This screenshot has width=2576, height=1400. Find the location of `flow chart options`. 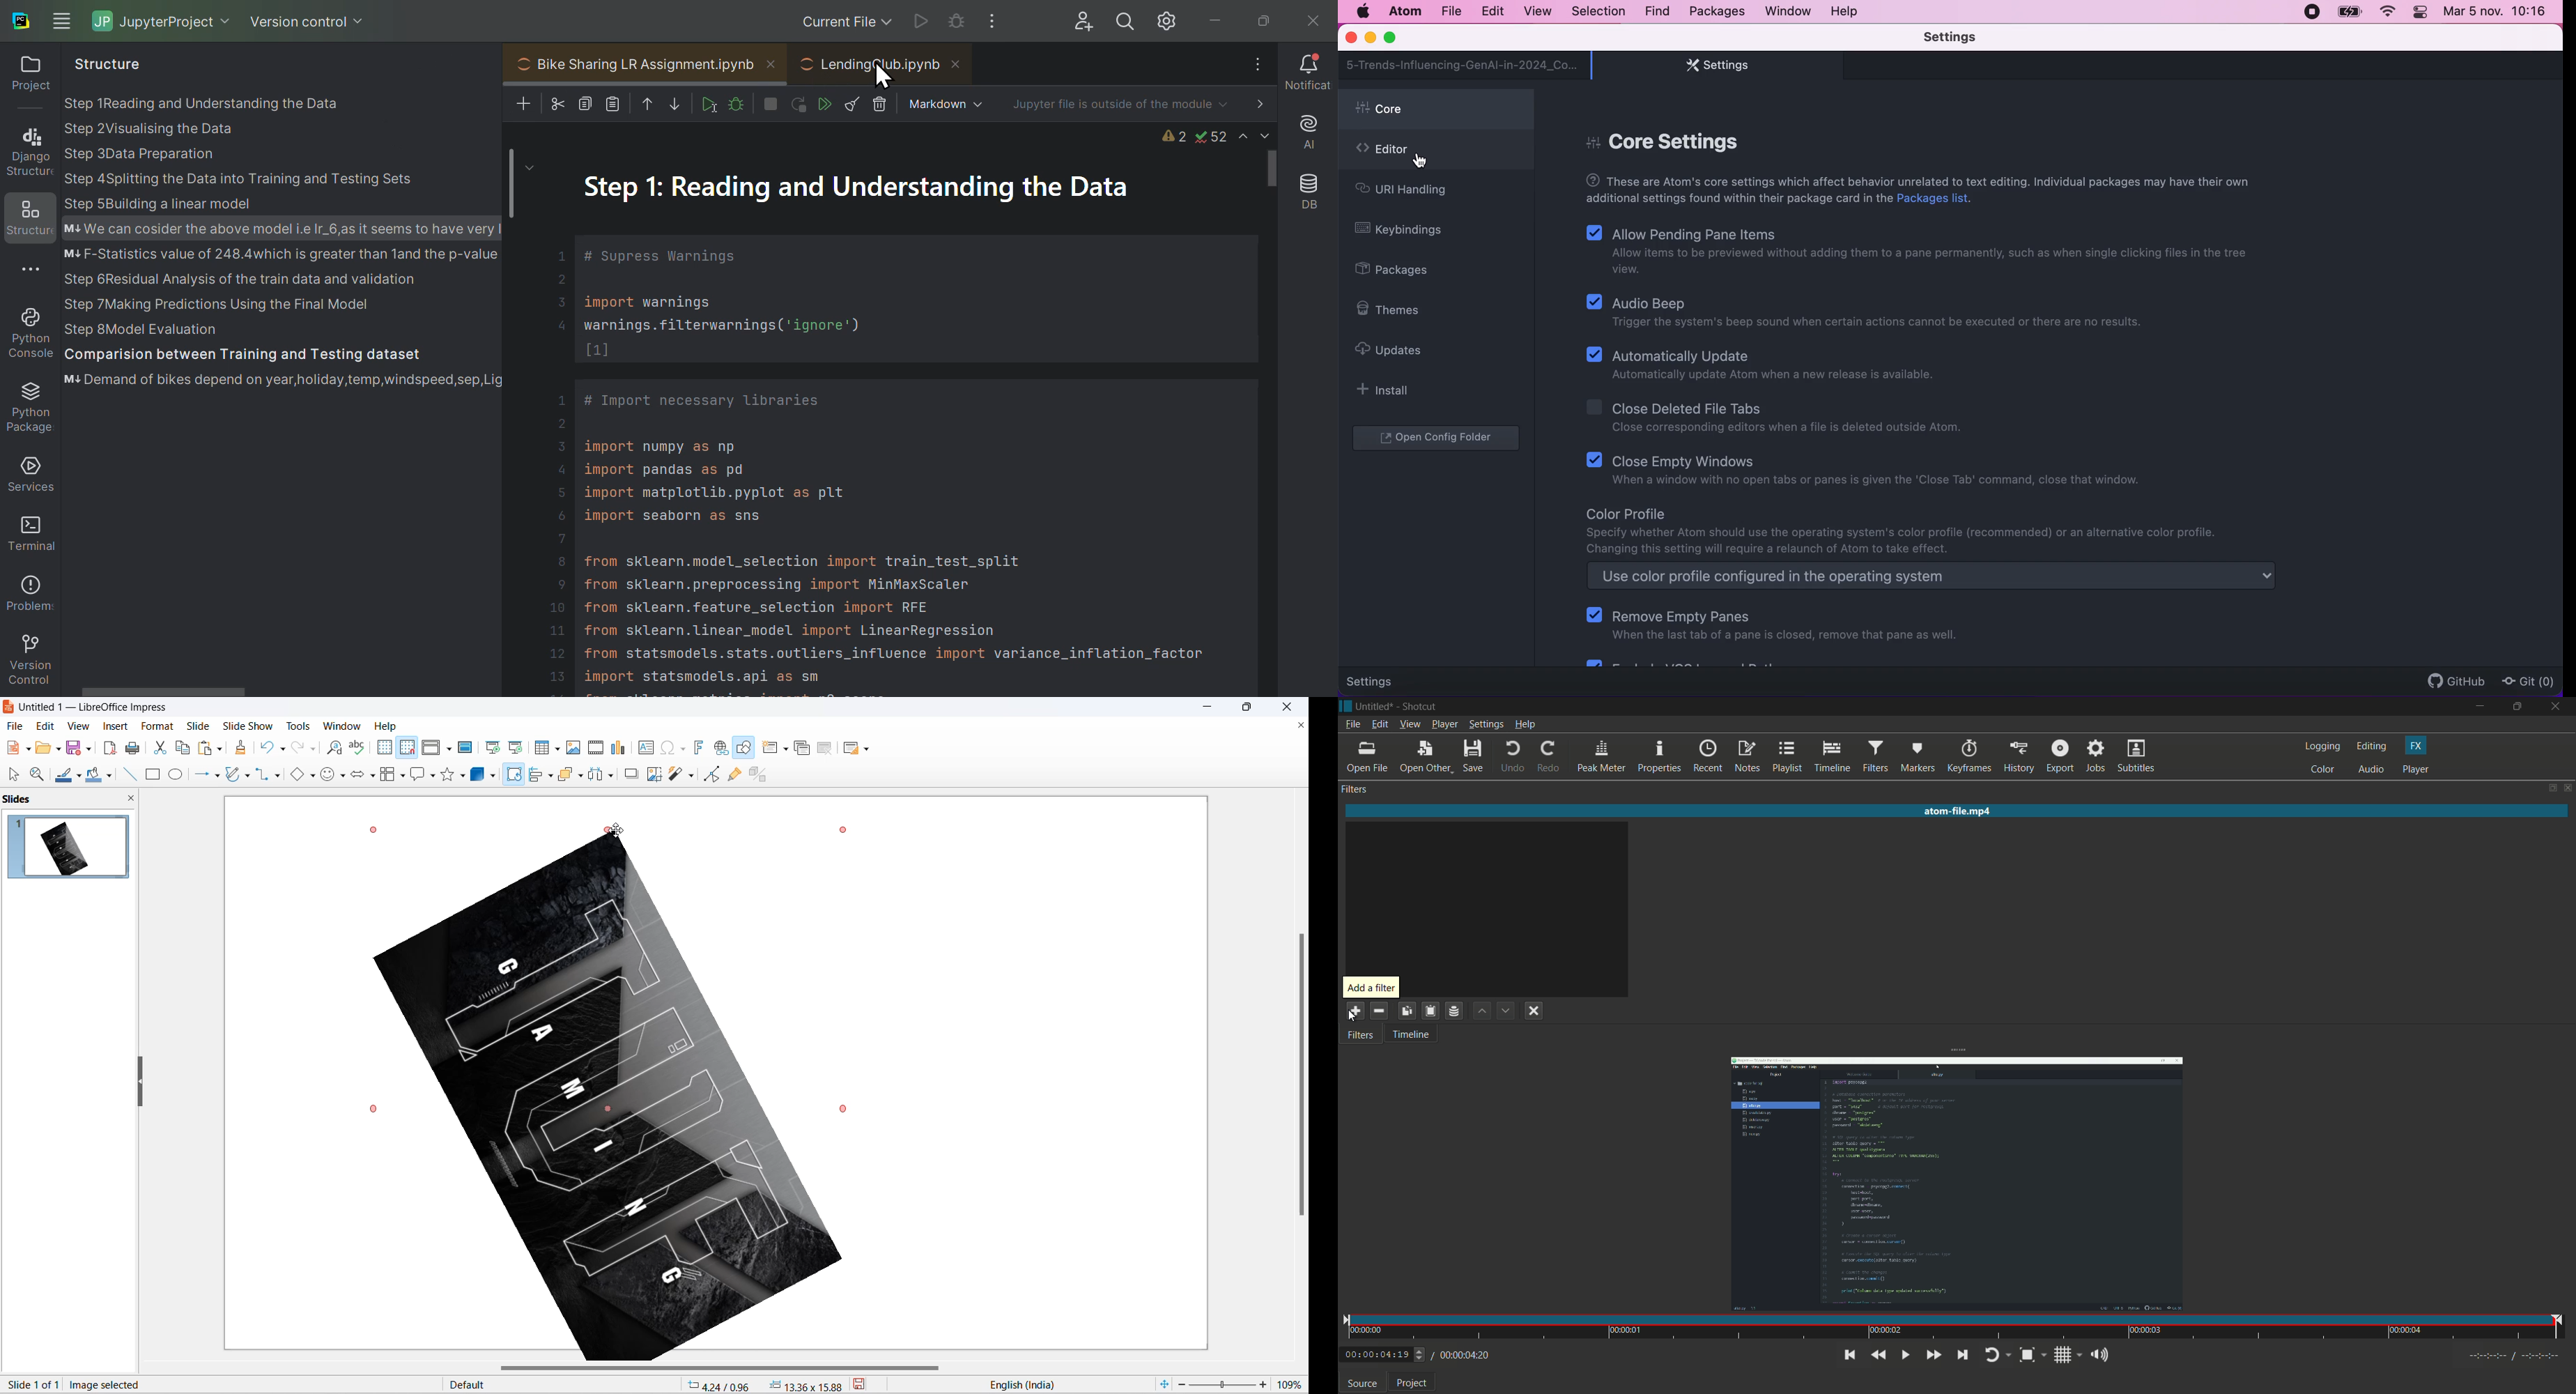

flow chart options is located at coordinates (403, 777).